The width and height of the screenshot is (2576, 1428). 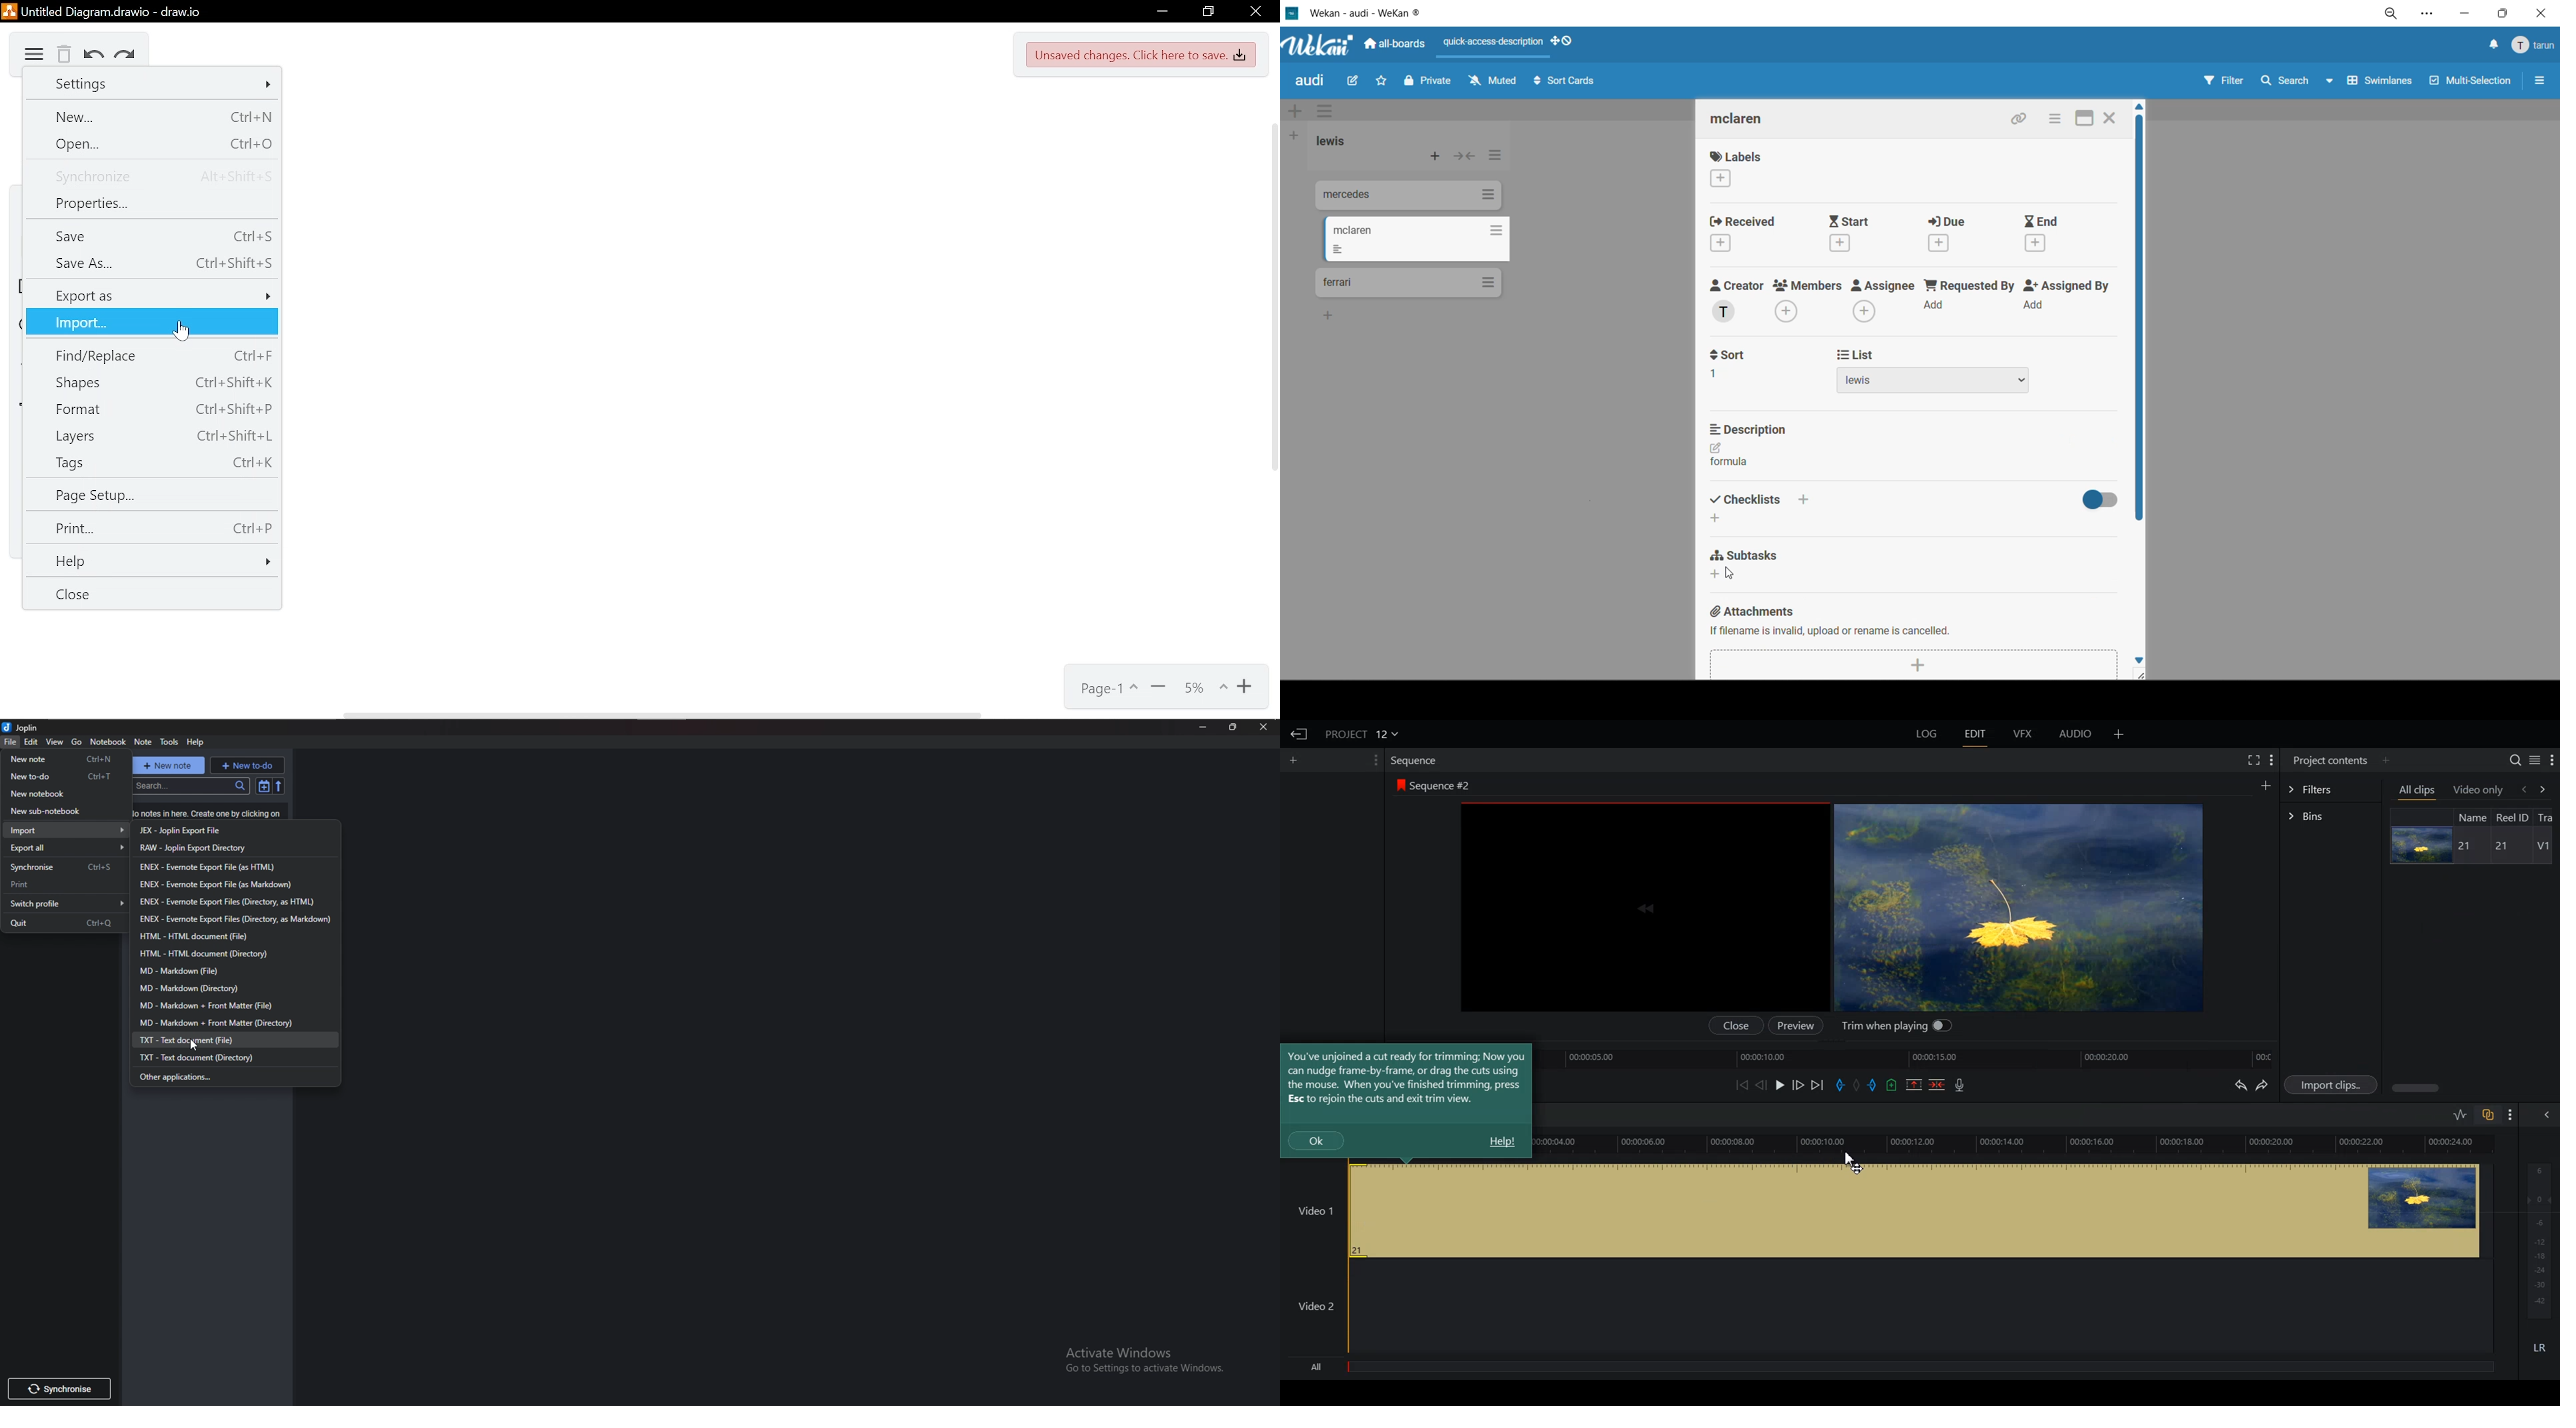 I want to click on private, so click(x=1430, y=83).